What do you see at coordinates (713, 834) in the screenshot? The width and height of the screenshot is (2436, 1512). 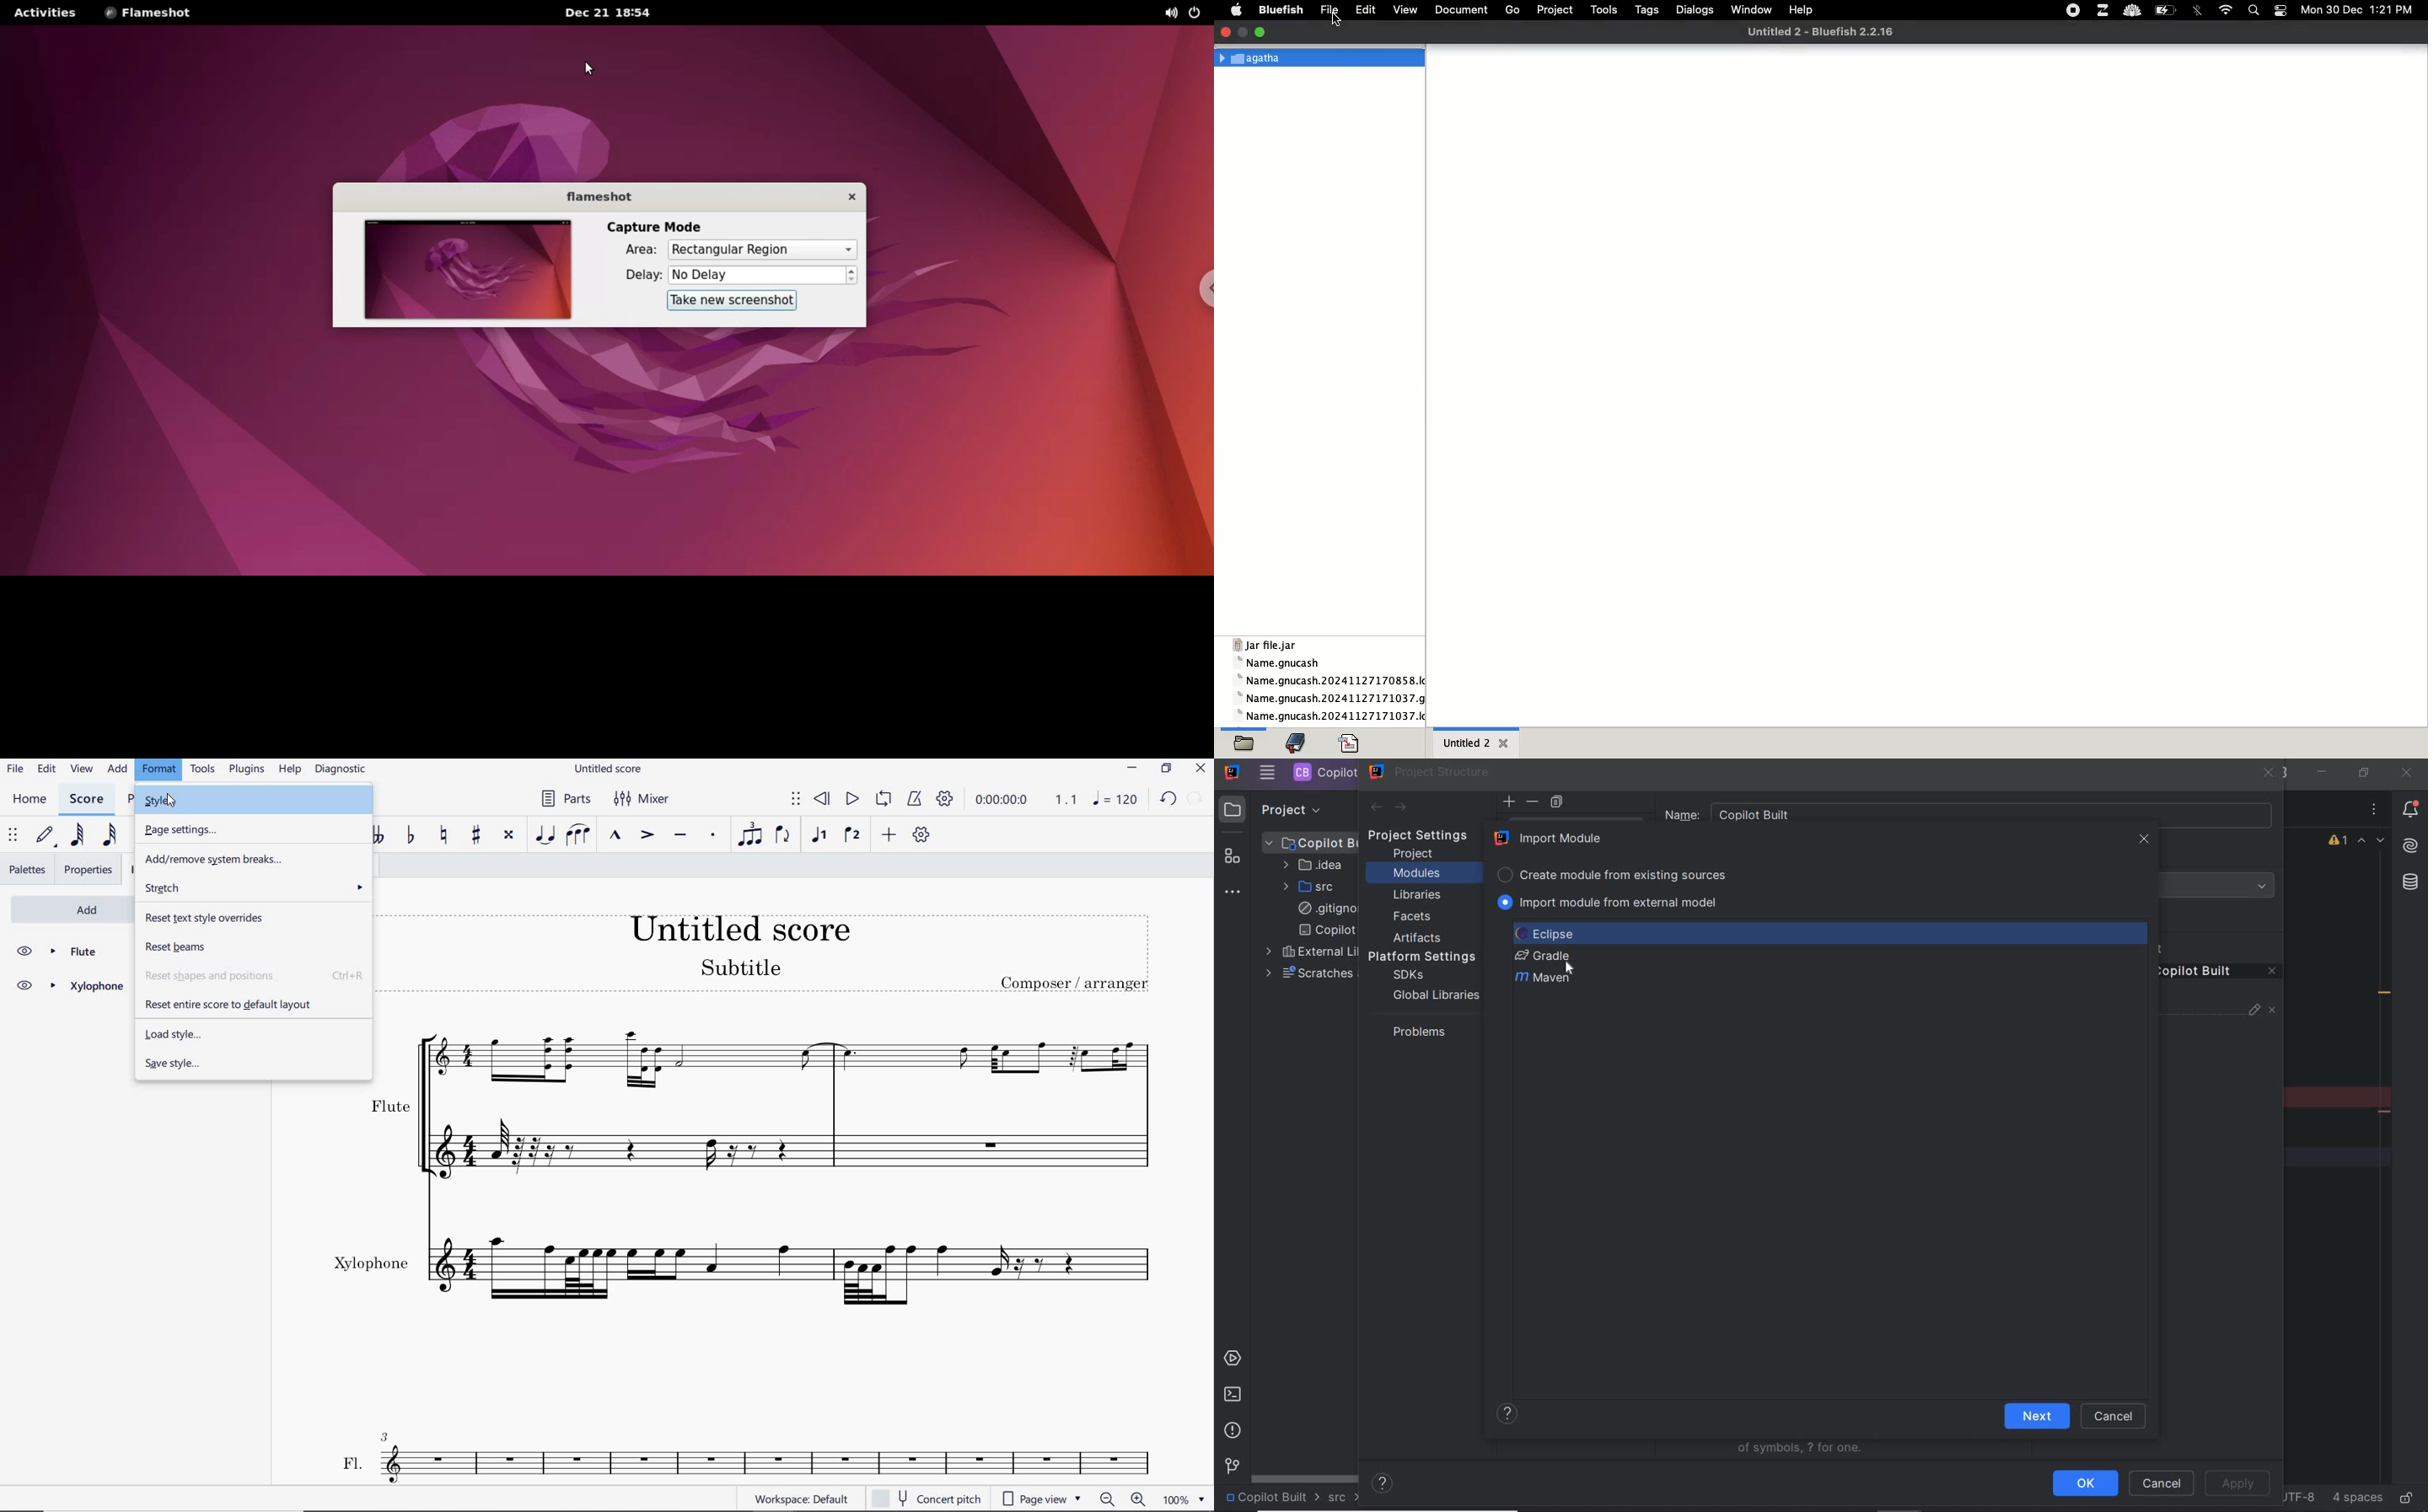 I see `STACCATO` at bounding box center [713, 834].